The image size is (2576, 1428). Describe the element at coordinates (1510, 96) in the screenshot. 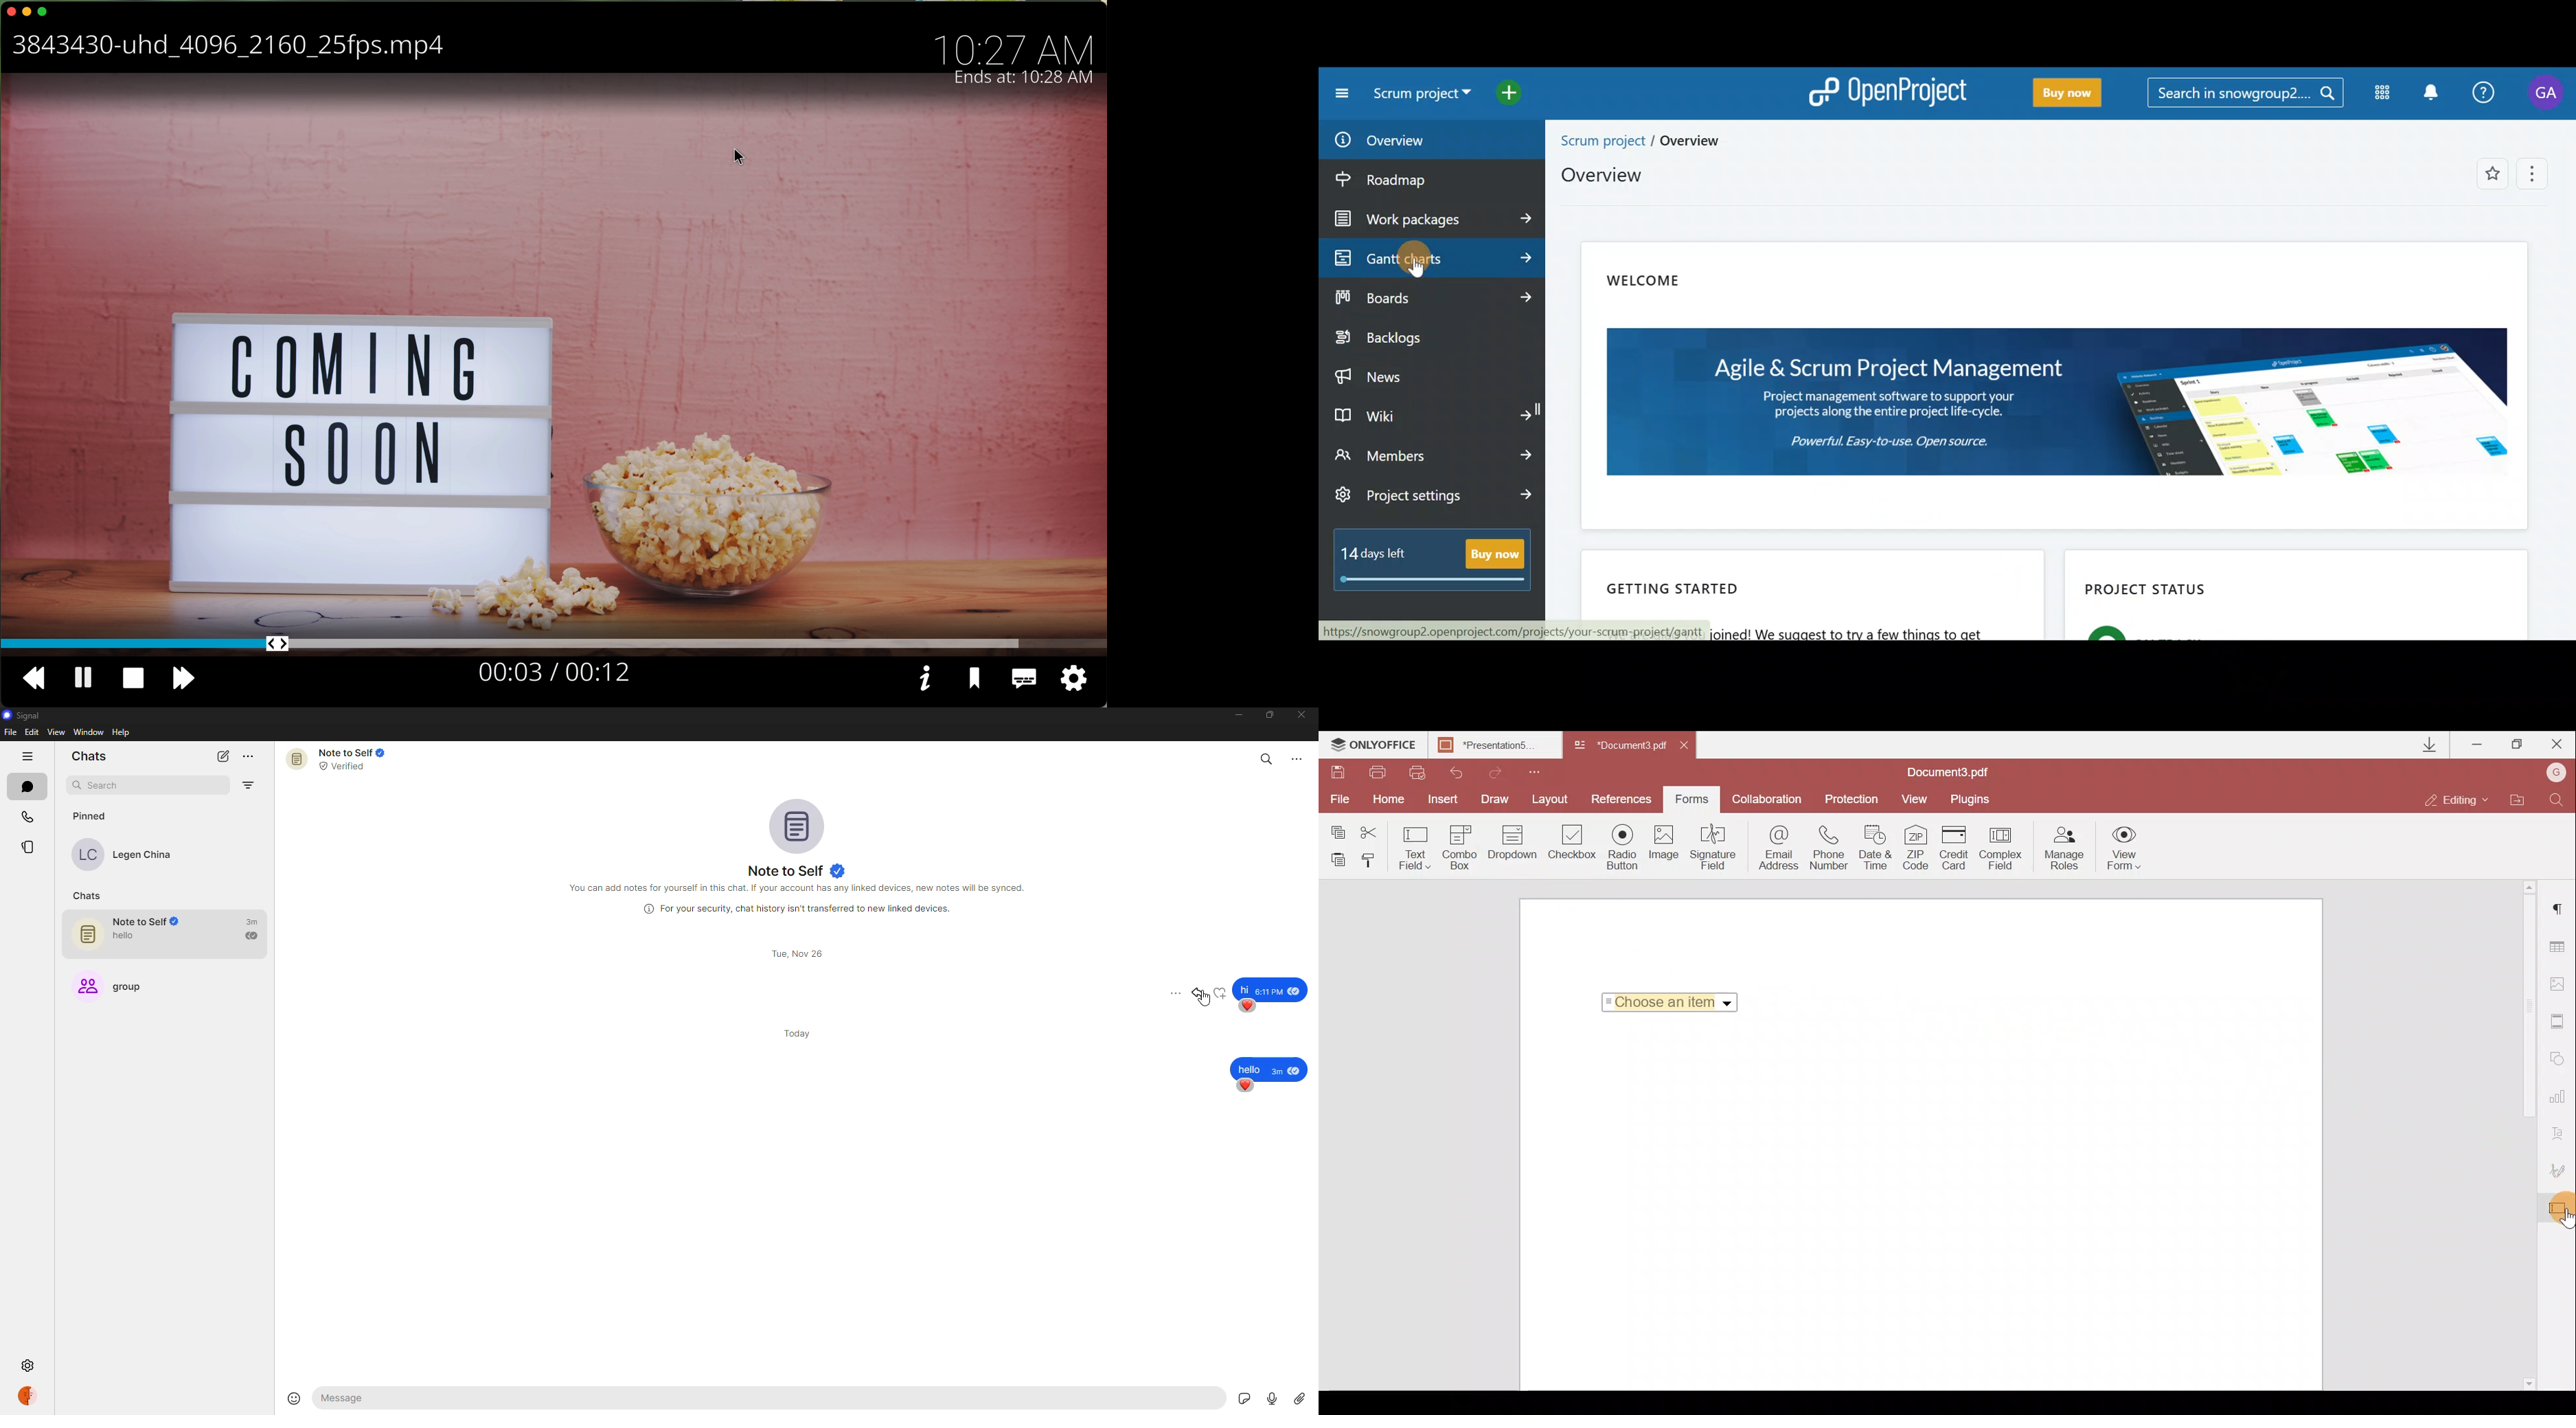

I see `Open quick add menu` at that location.